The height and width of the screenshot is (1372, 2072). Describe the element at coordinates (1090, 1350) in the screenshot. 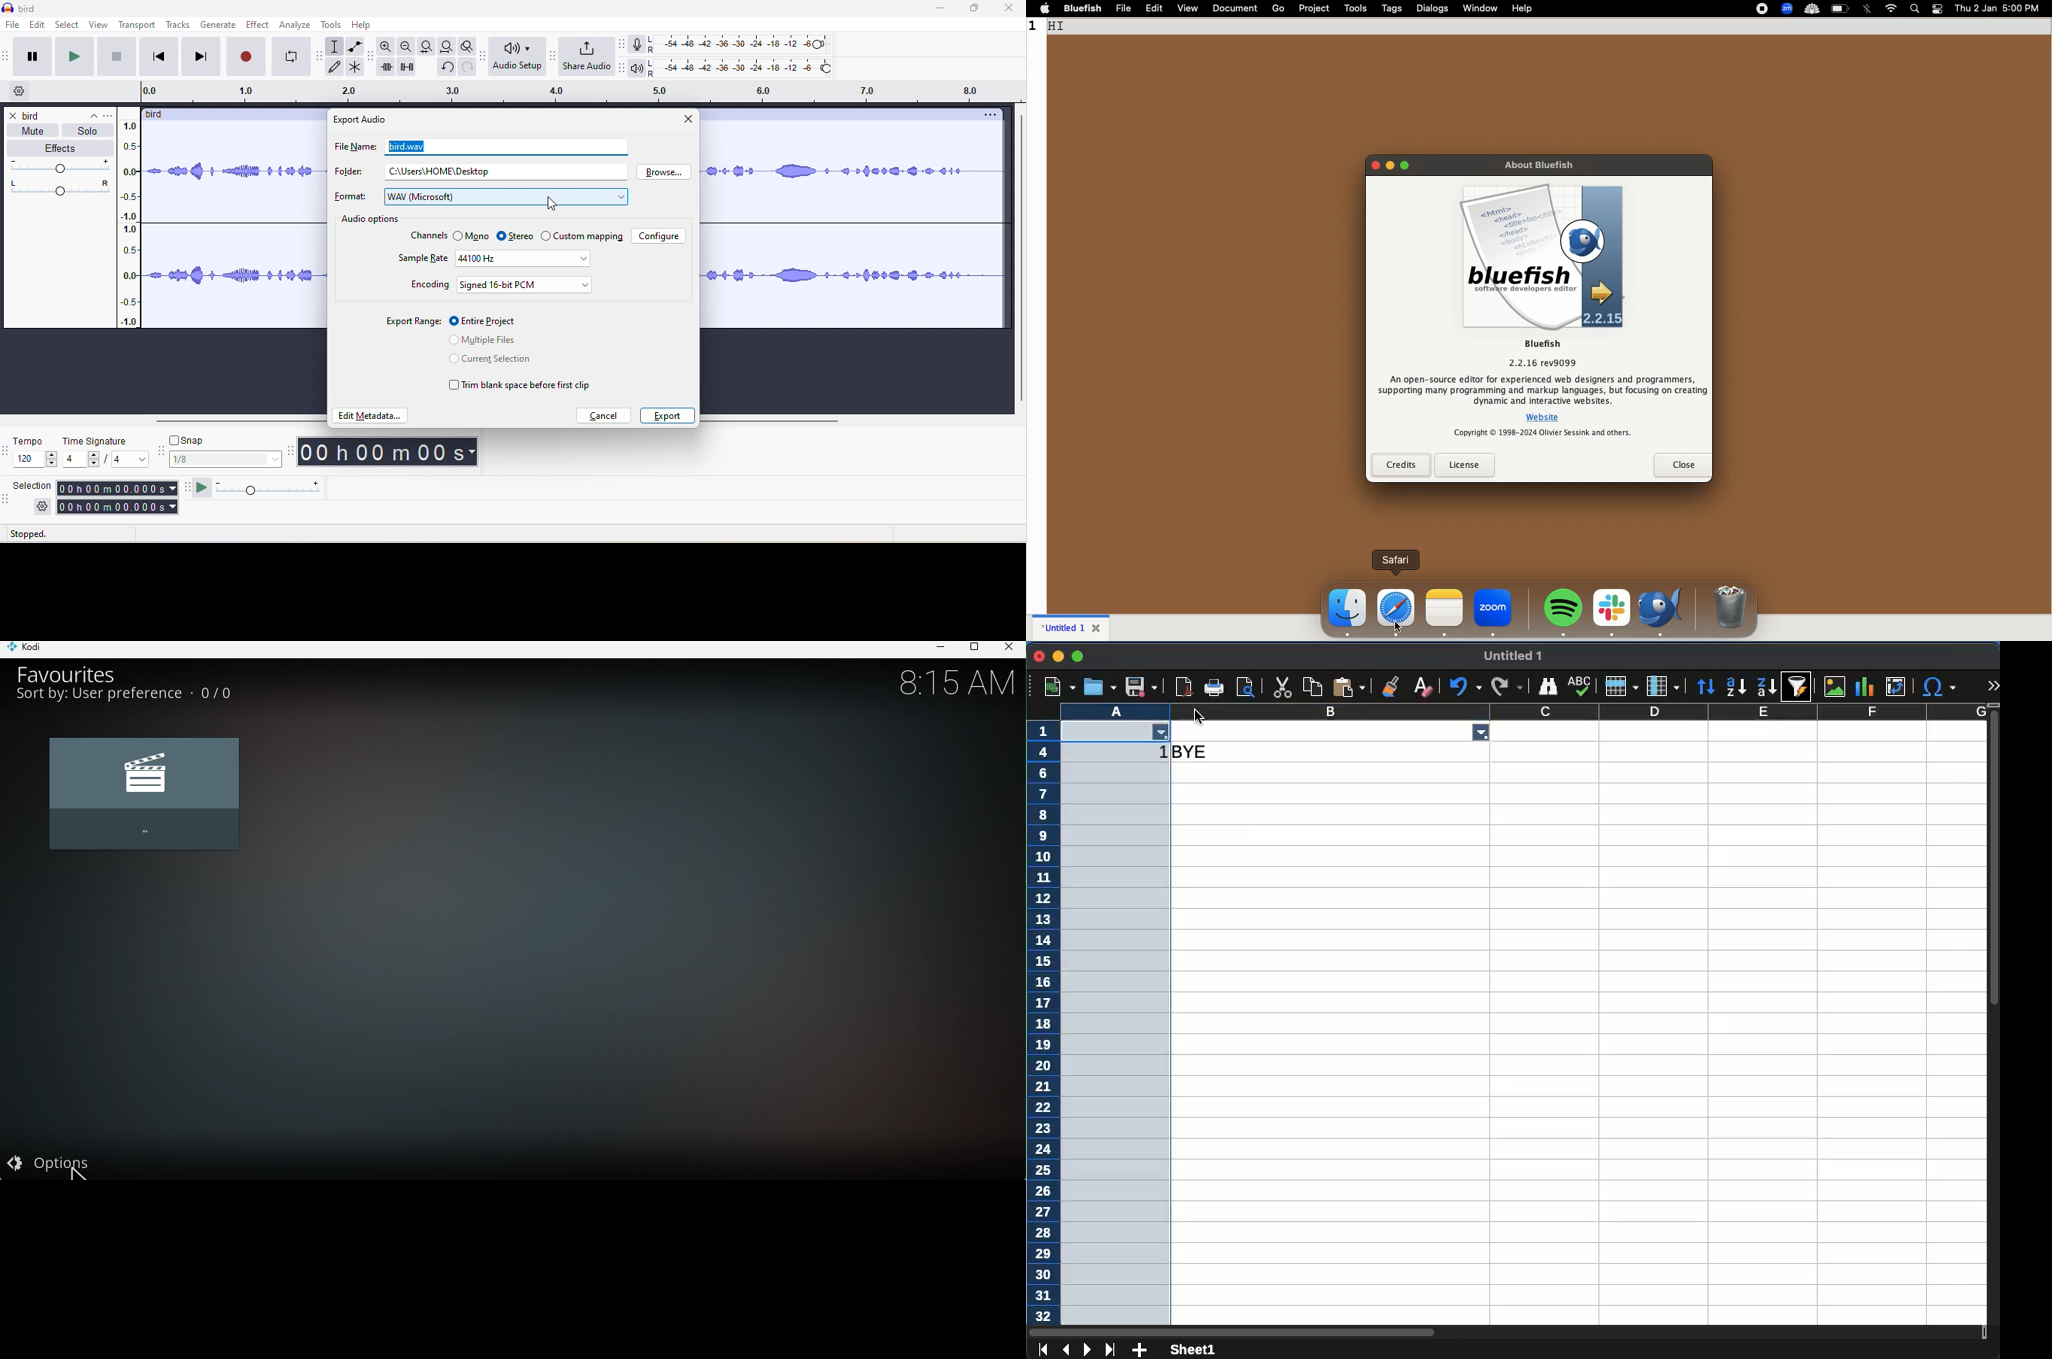

I see `next sheet` at that location.